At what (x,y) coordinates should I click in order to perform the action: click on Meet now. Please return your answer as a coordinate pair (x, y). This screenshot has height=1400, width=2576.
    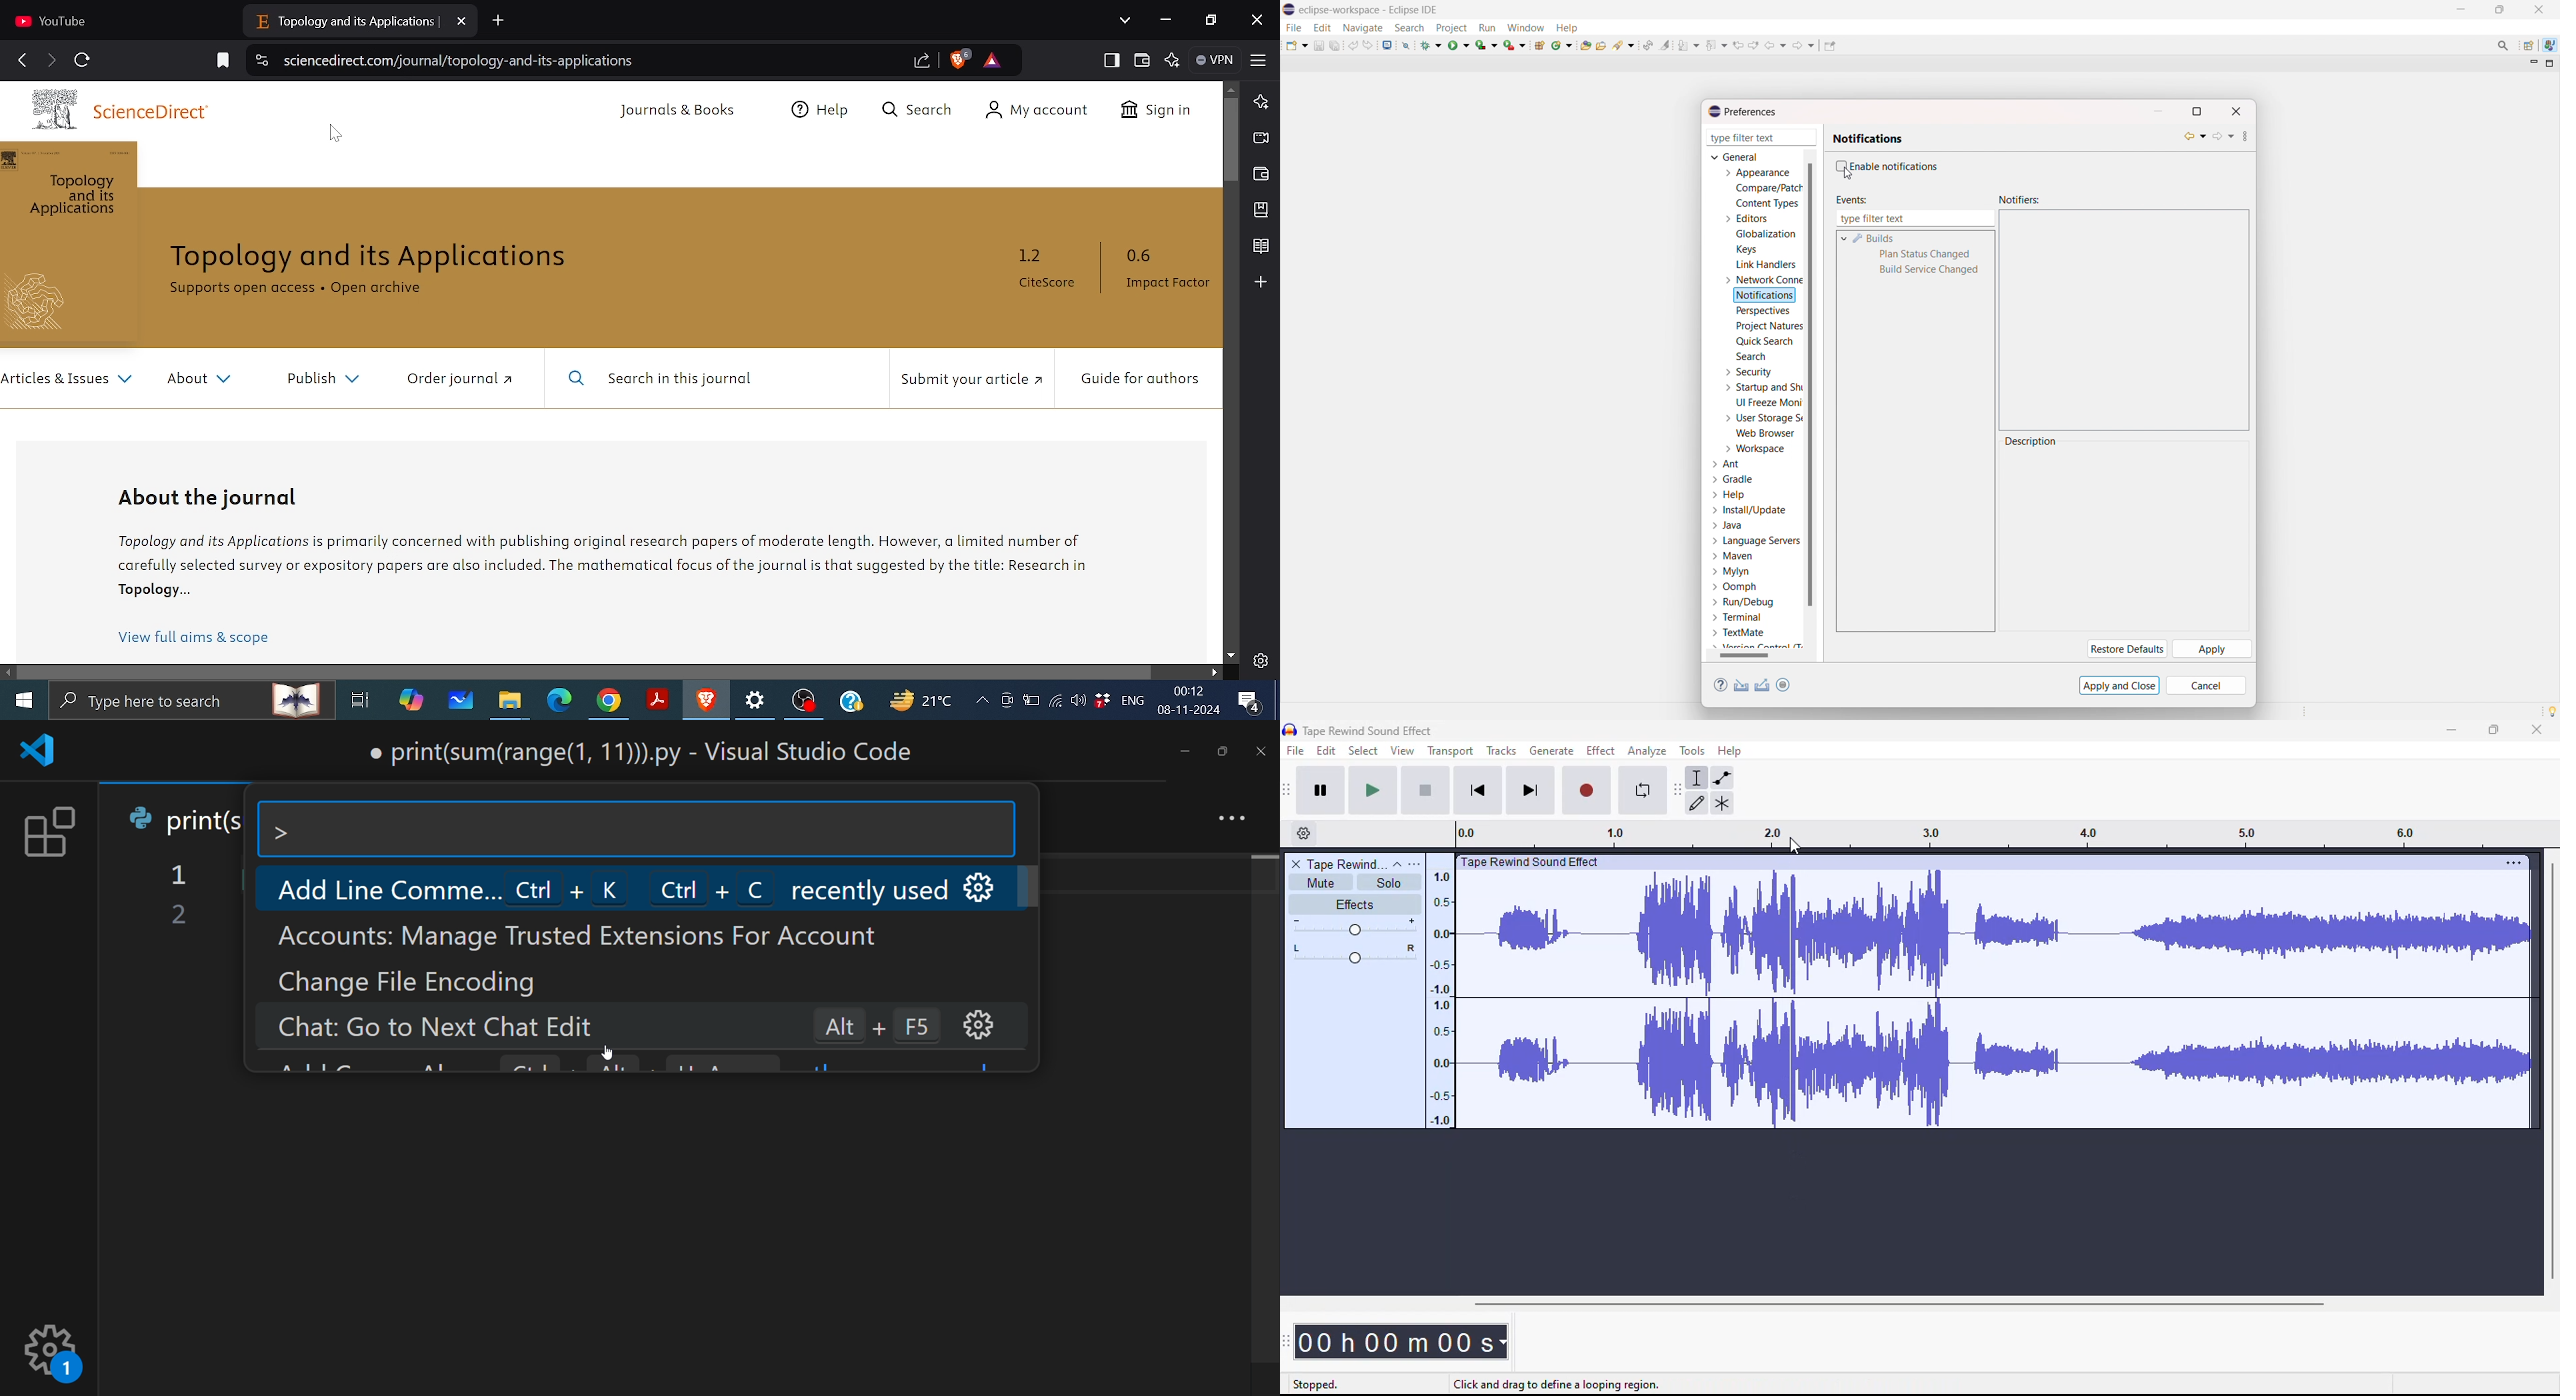
    Looking at the image, I should click on (1006, 700).